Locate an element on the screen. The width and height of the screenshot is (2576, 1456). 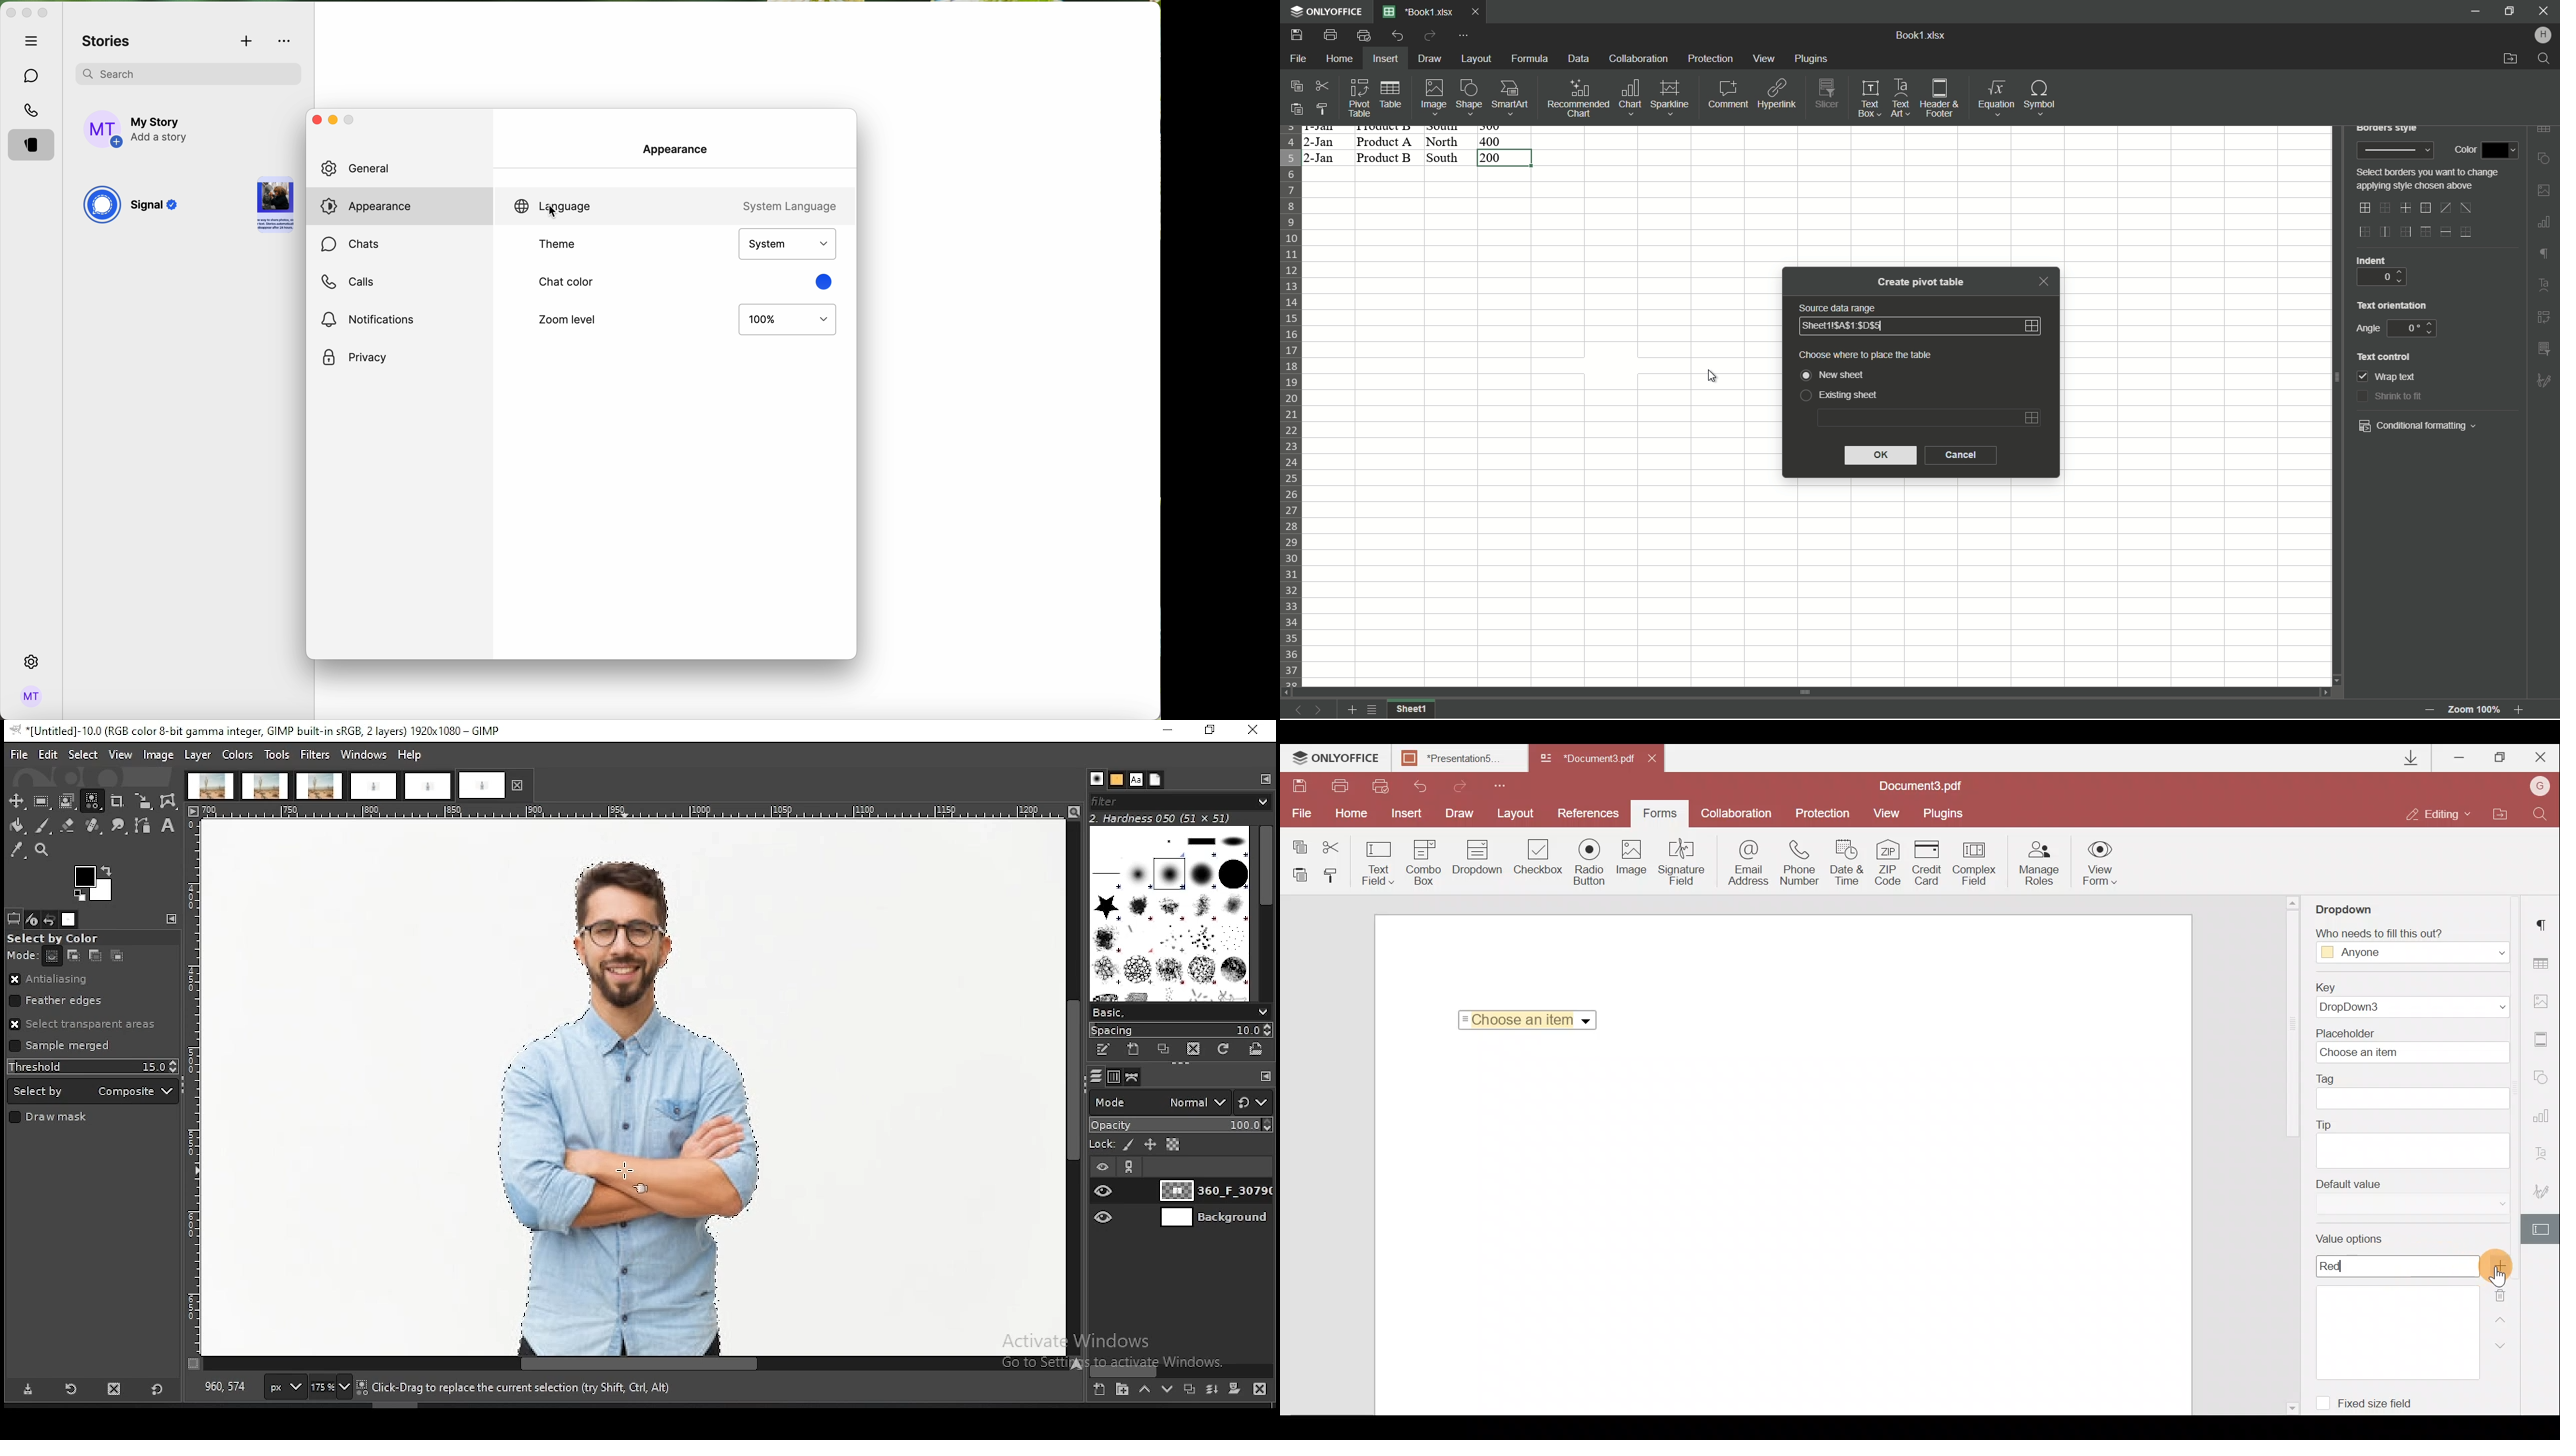
Open file location is located at coordinates (2501, 813).